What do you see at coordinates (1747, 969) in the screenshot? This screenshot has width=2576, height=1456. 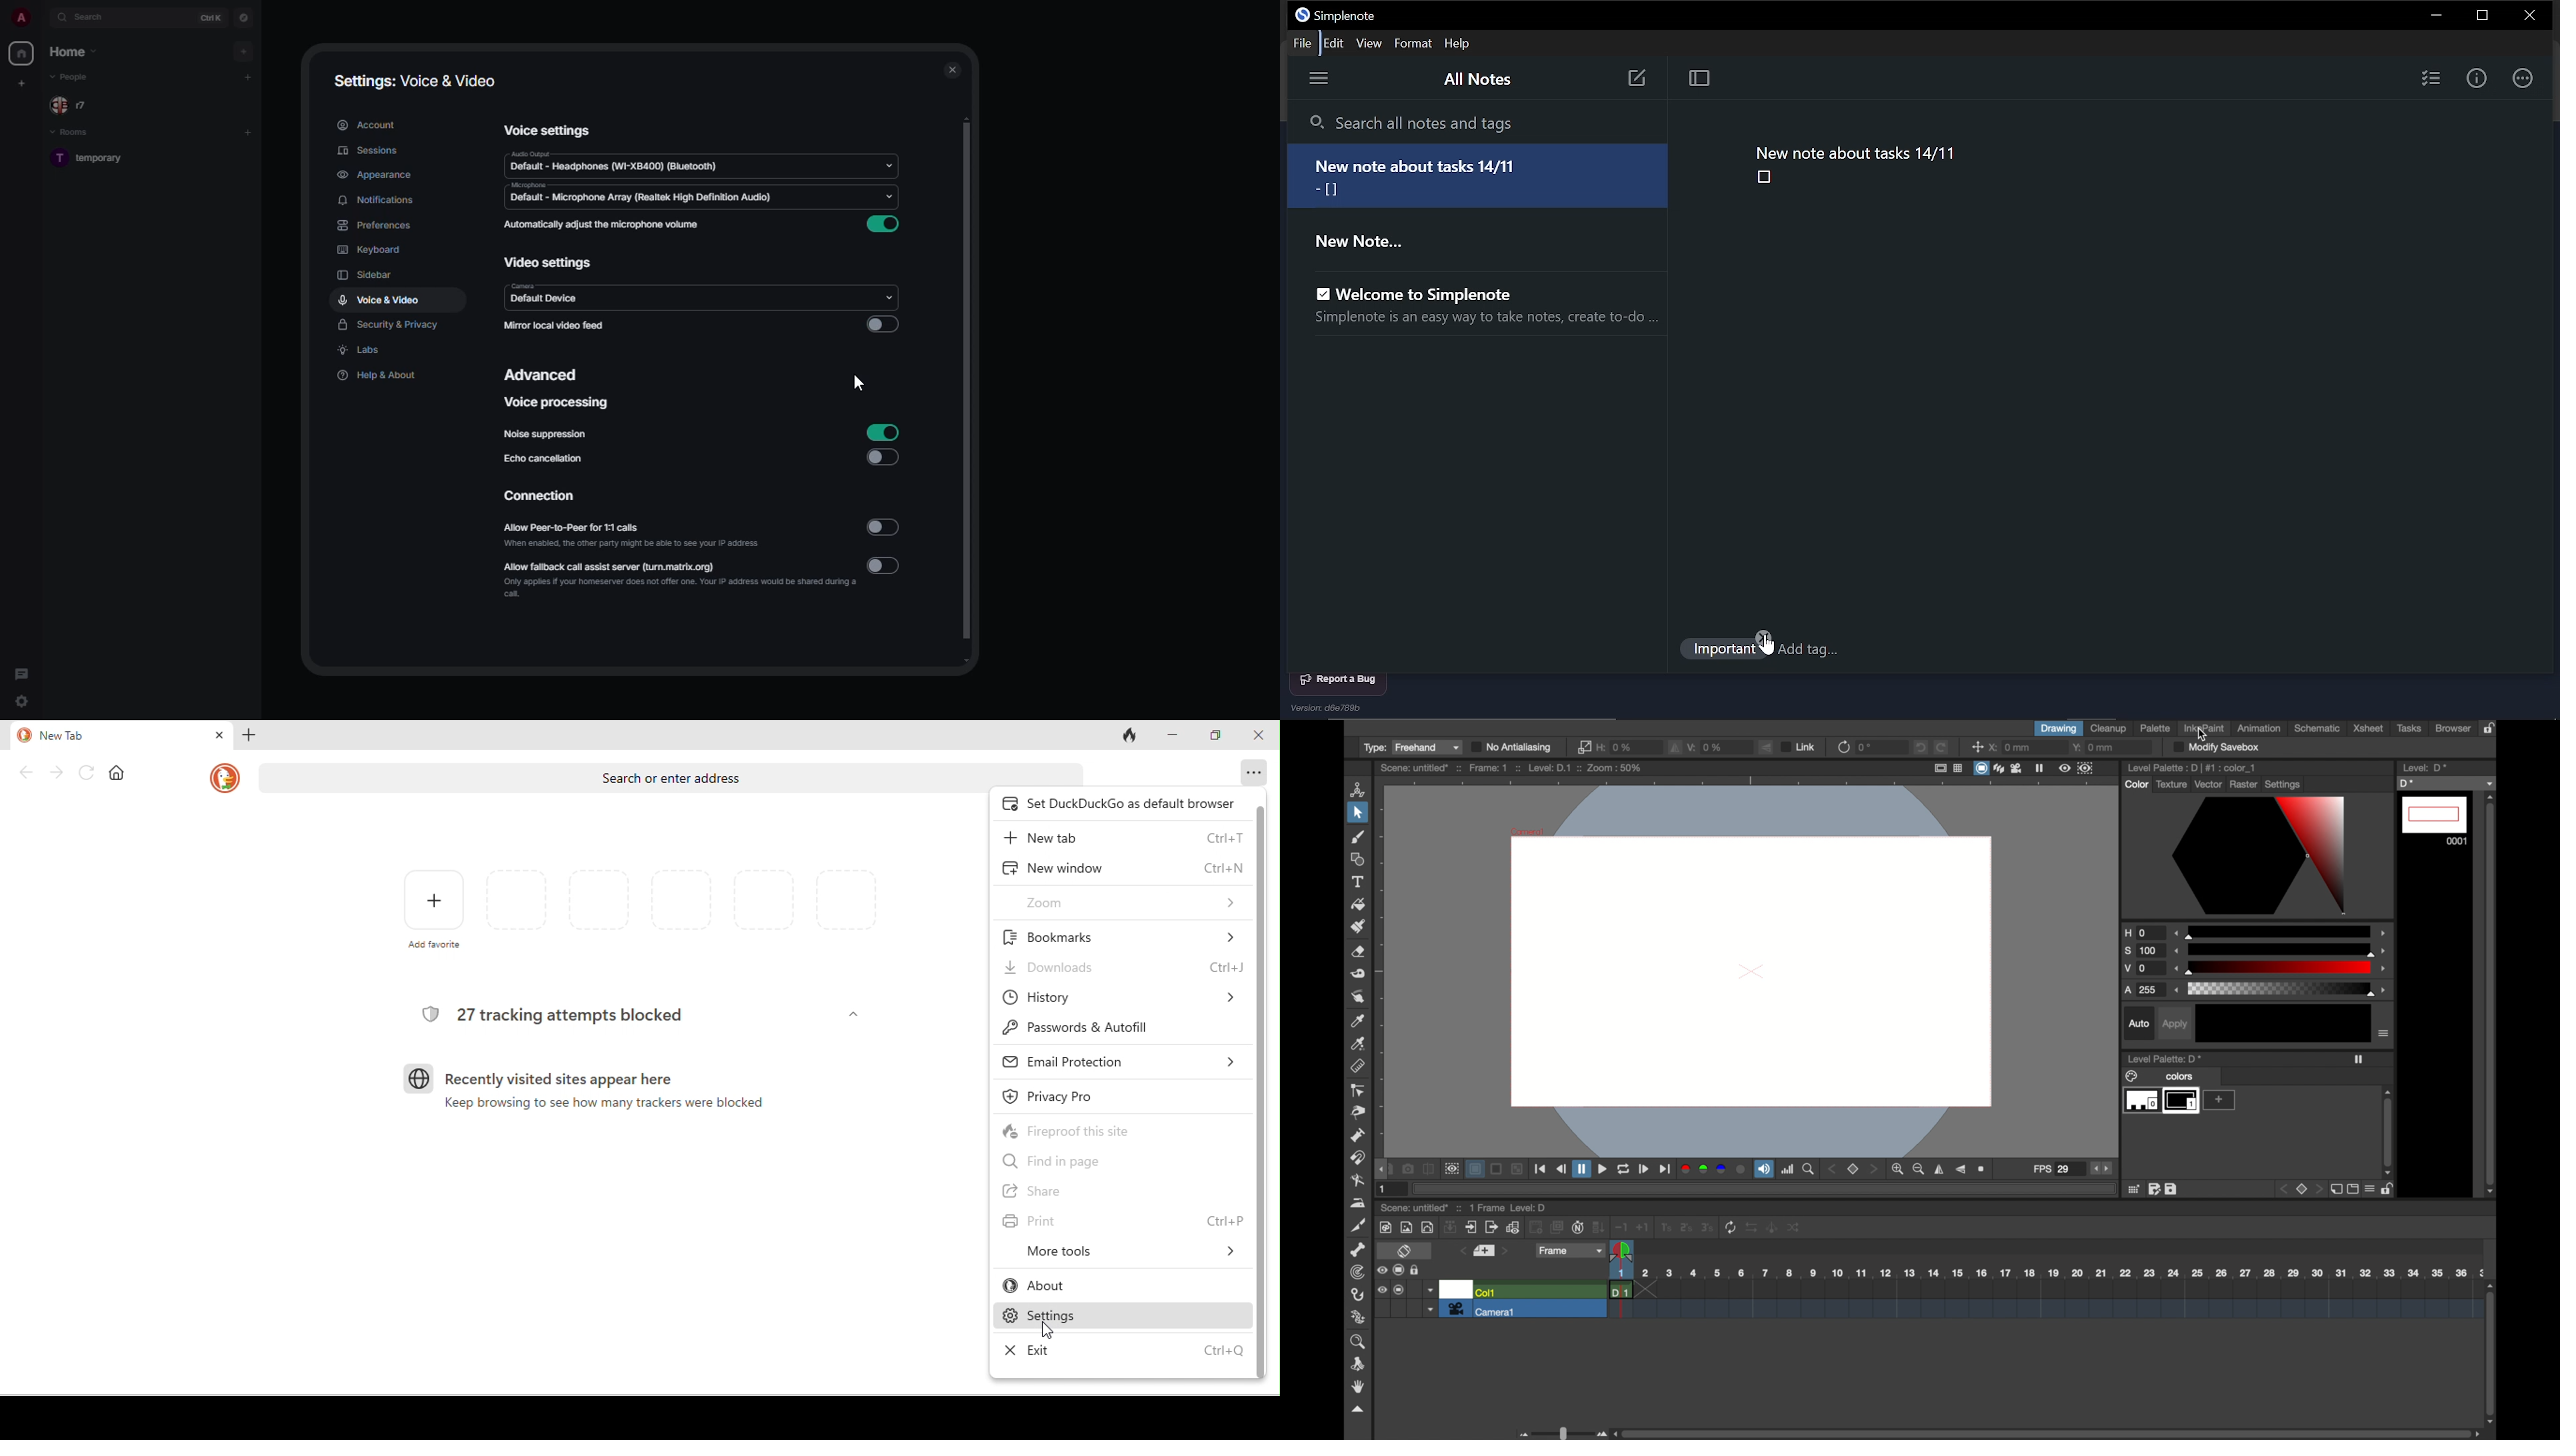 I see `canvas` at bounding box center [1747, 969].